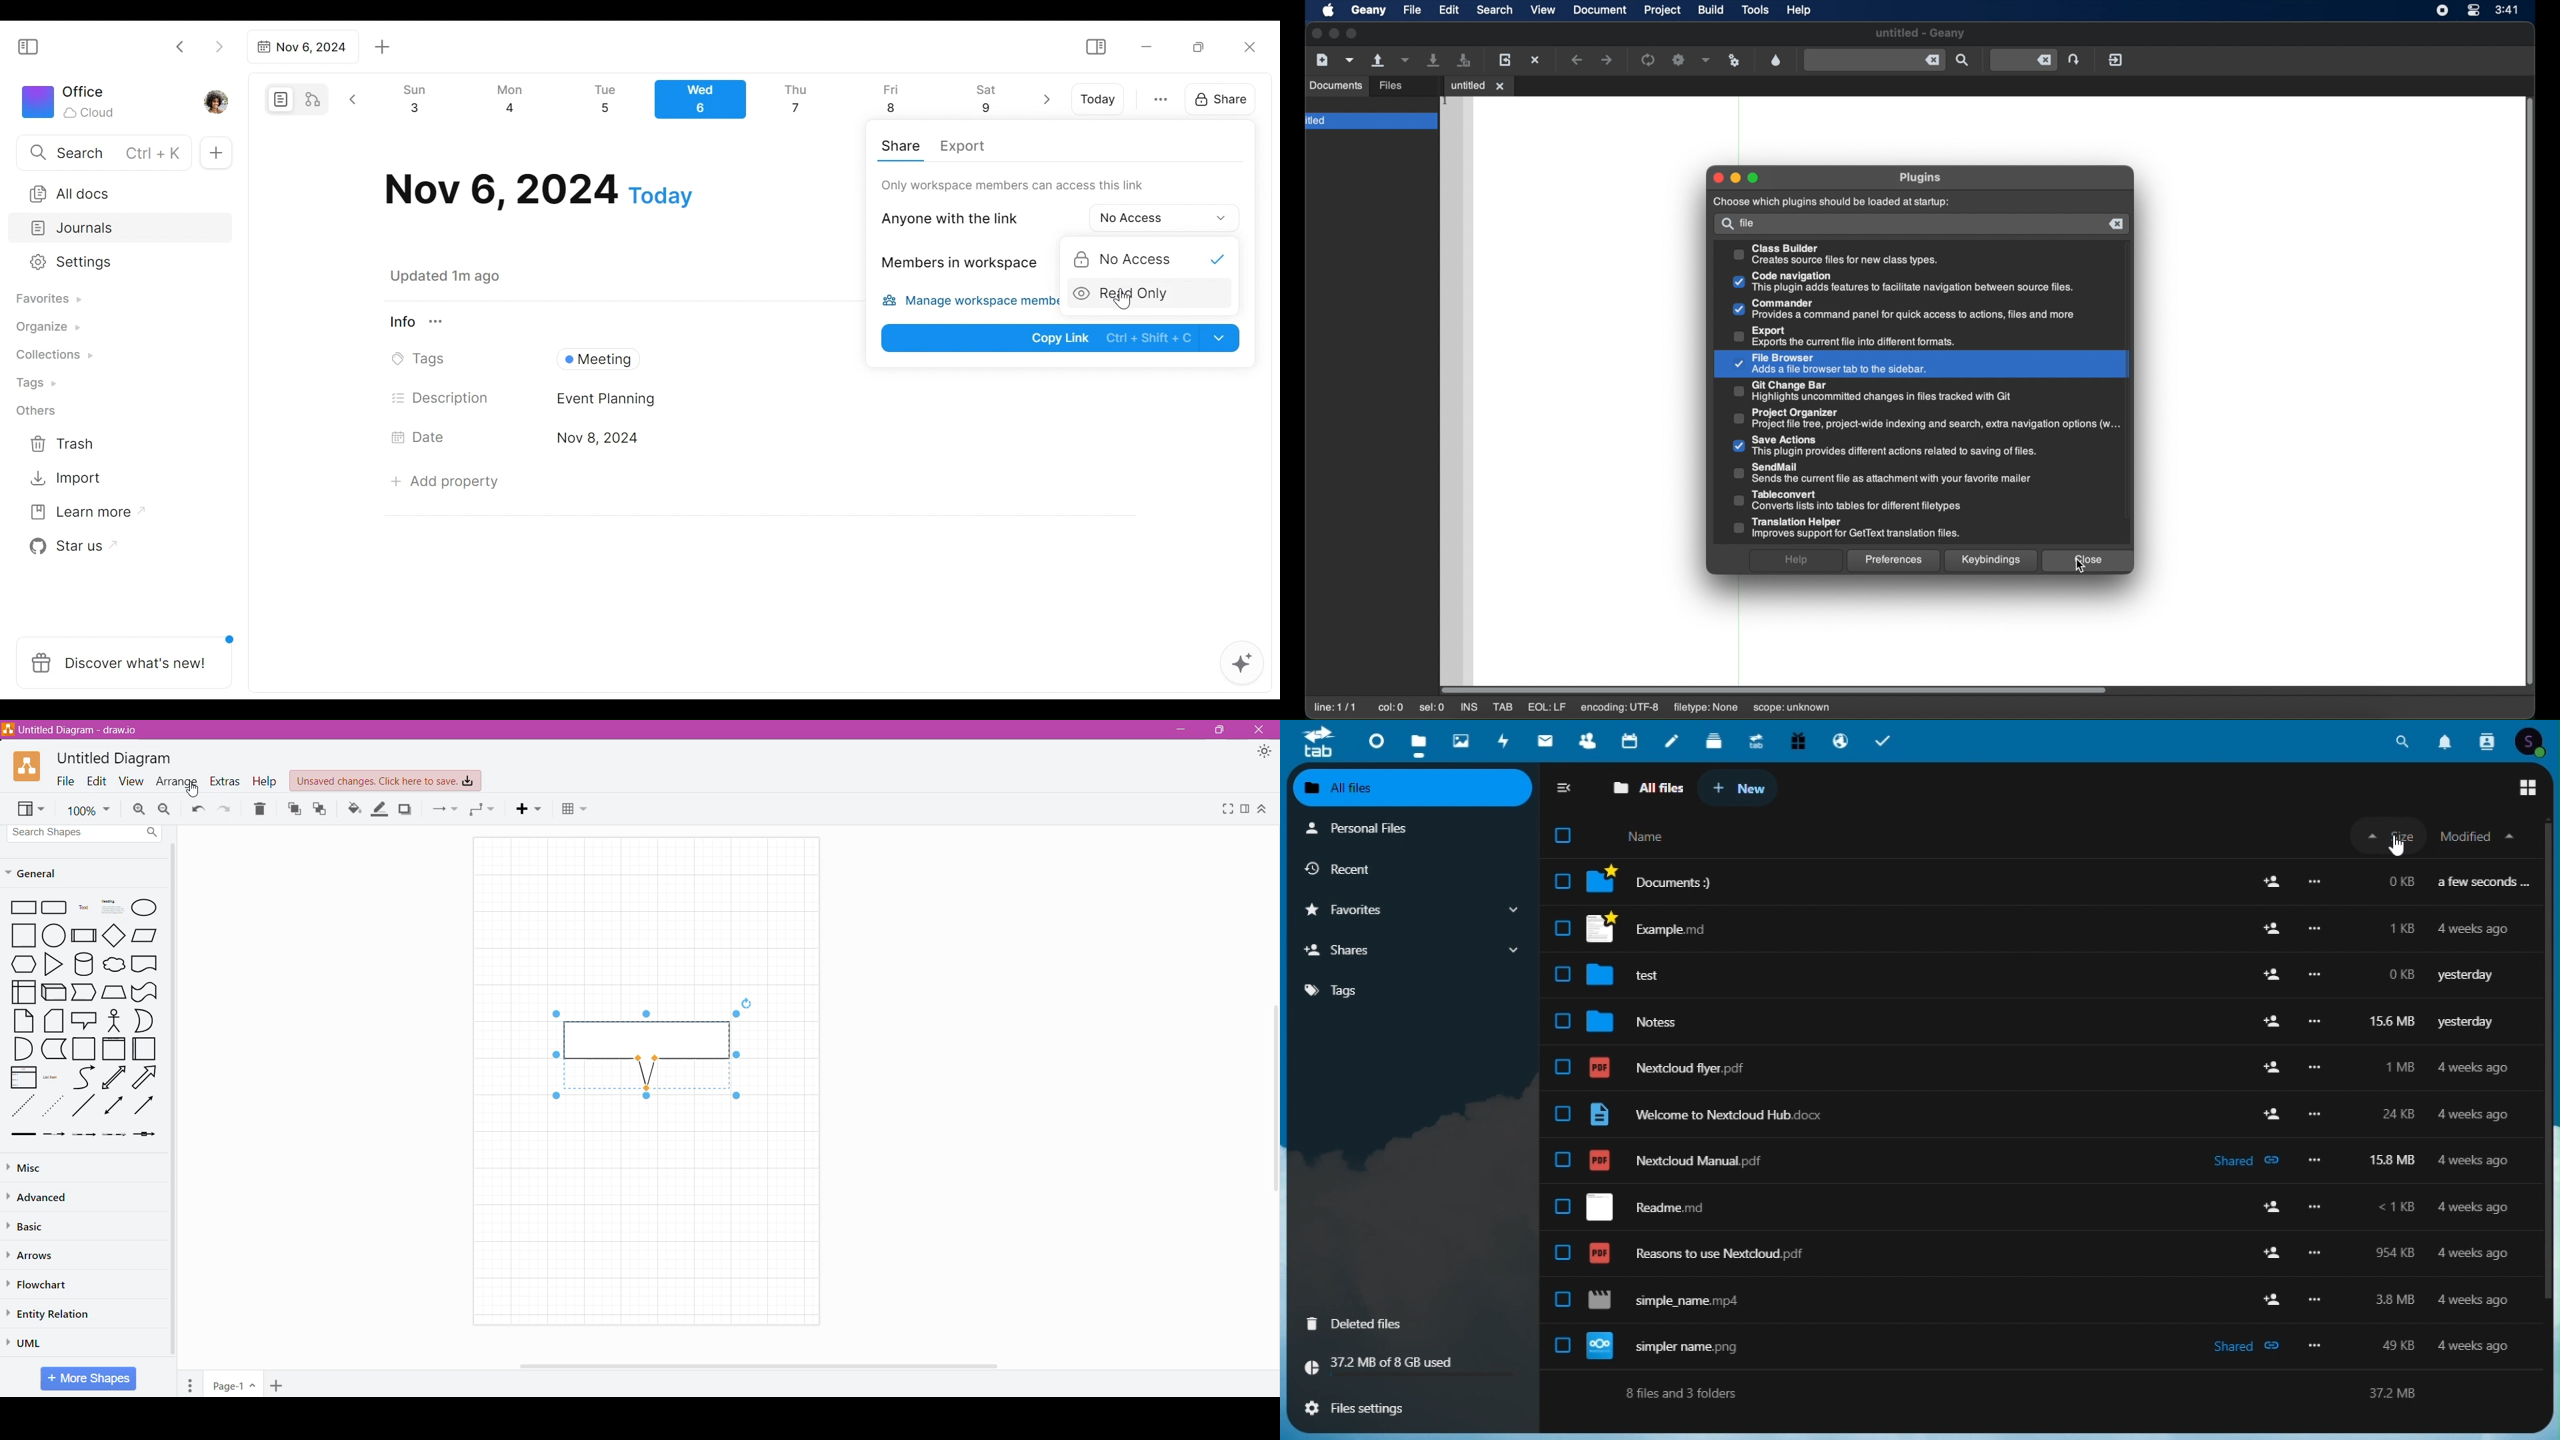 The height and width of the screenshot is (1456, 2576). I want to click on Half Circle, so click(145, 1021).